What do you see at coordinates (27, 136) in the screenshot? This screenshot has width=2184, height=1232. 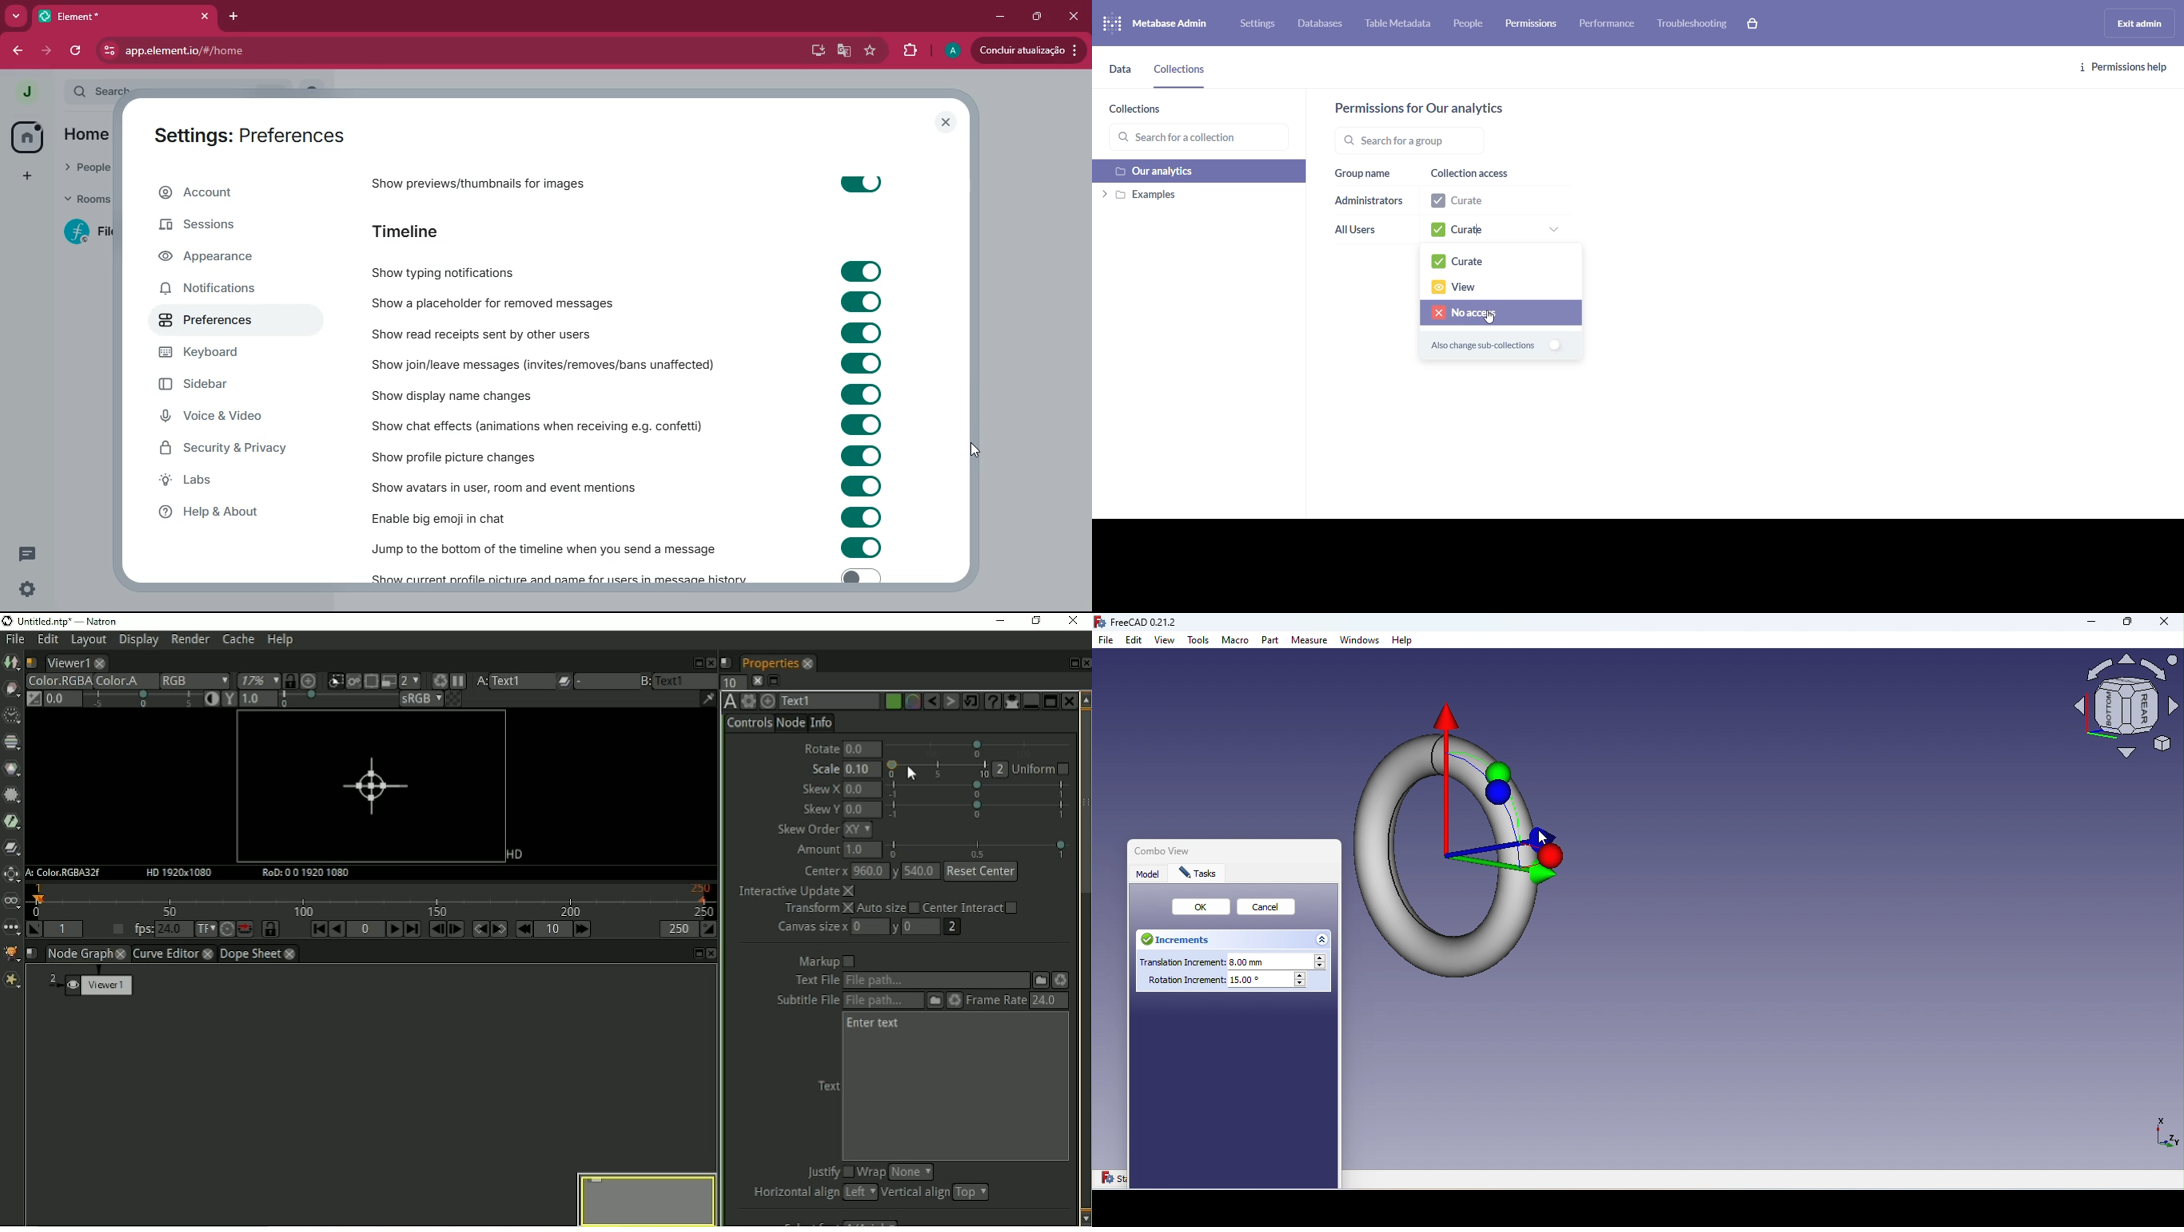 I see `home` at bounding box center [27, 136].